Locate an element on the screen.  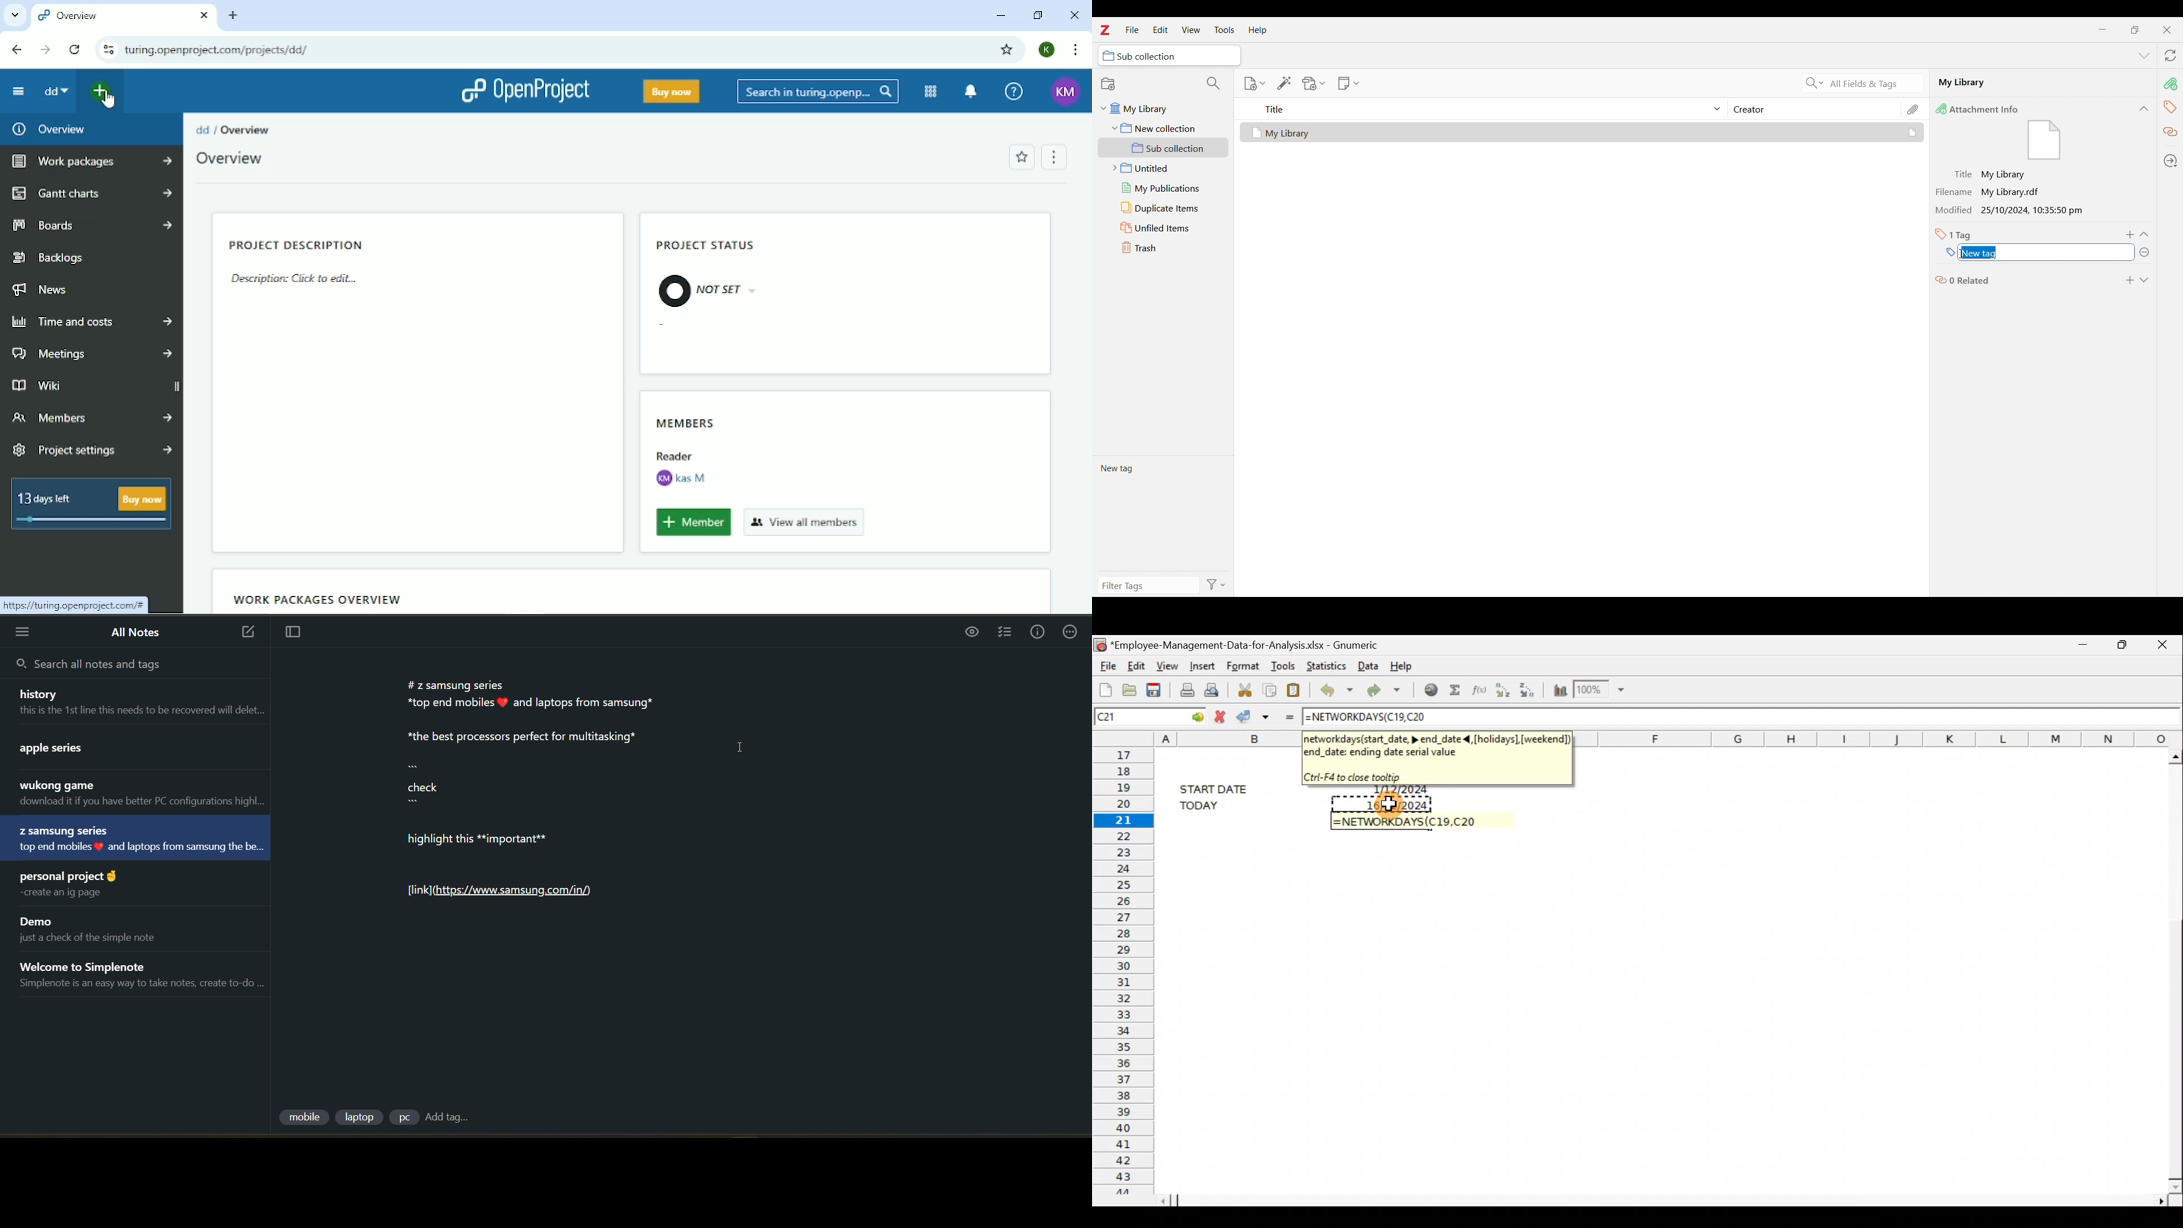
Gantt charts is located at coordinates (94, 194).